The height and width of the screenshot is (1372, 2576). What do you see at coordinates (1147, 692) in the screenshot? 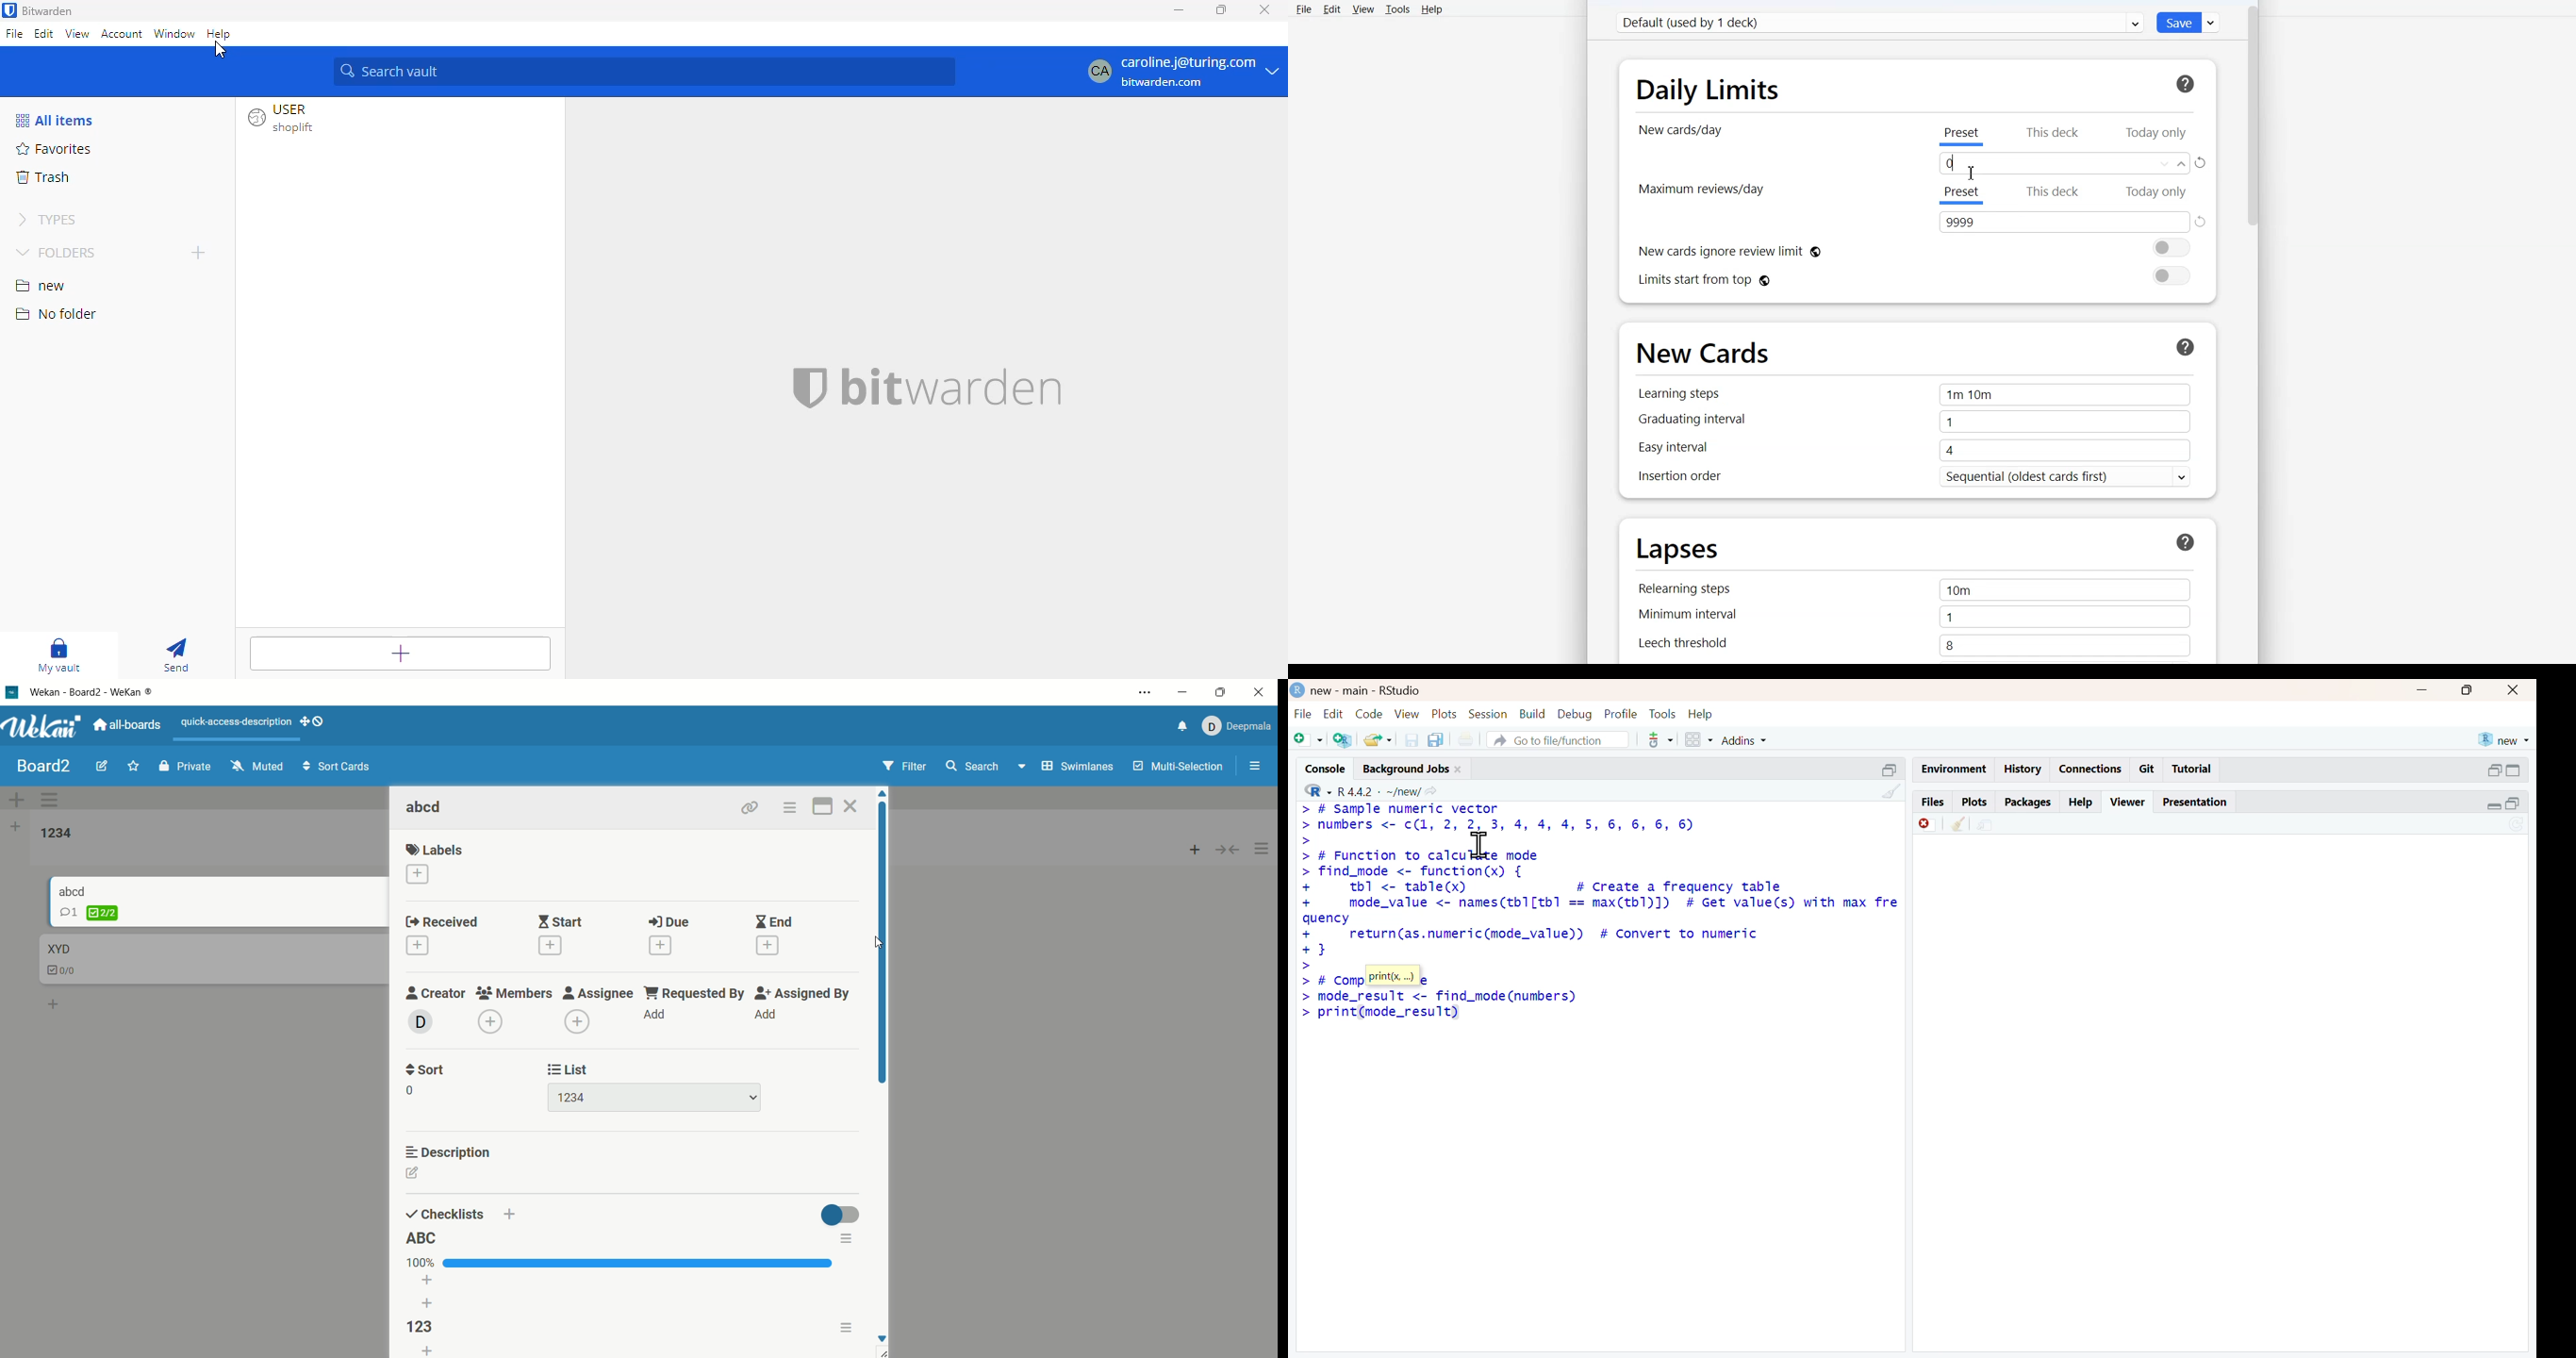
I see `options` at bounding box center [1147, 692].